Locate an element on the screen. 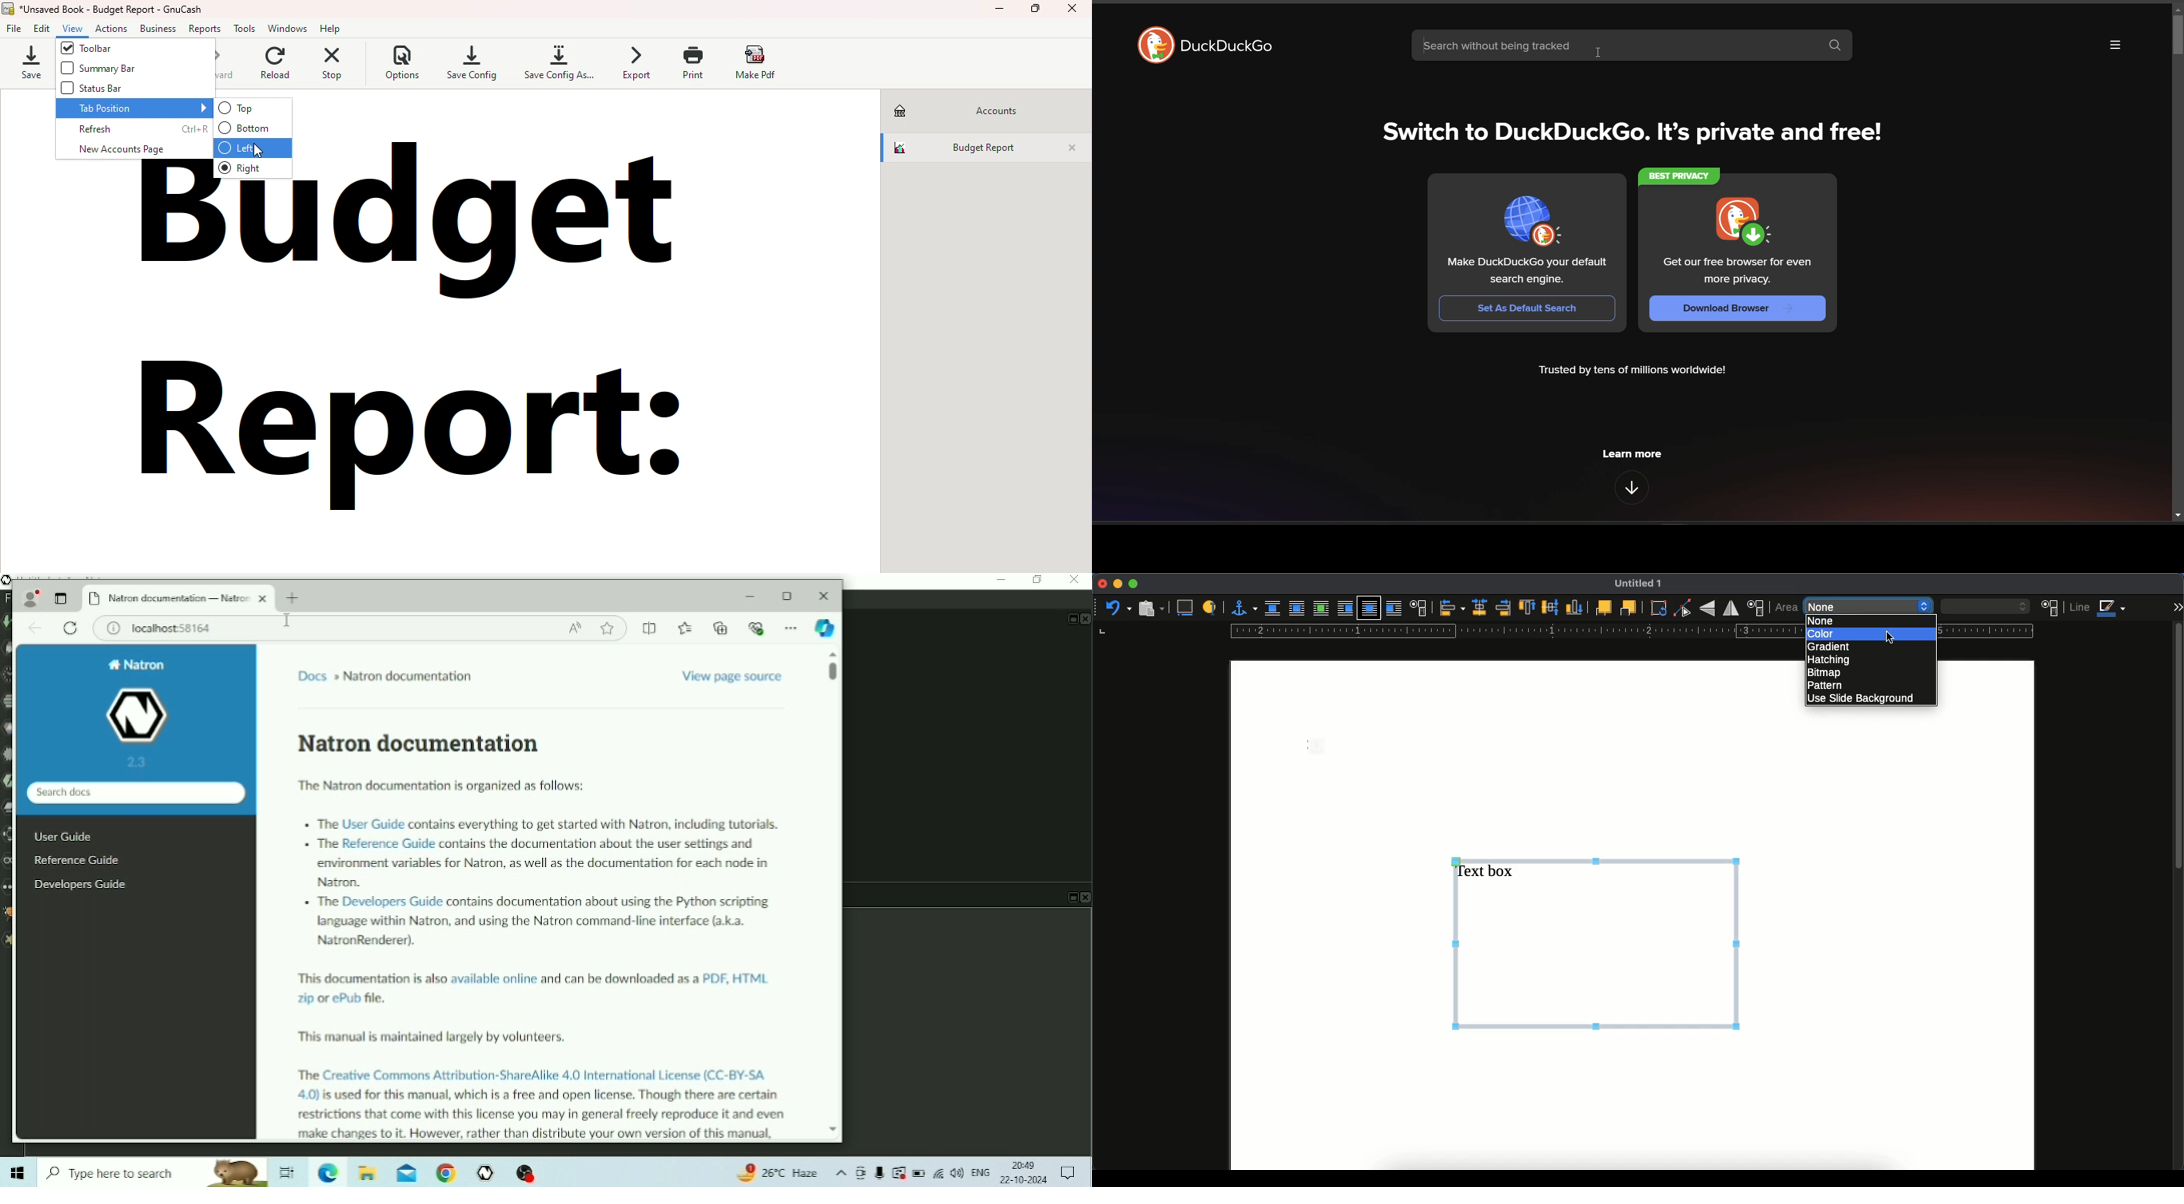 The height and width of the screenshot is (1204, 2184). maximize is located at coordinates (1134, 584).